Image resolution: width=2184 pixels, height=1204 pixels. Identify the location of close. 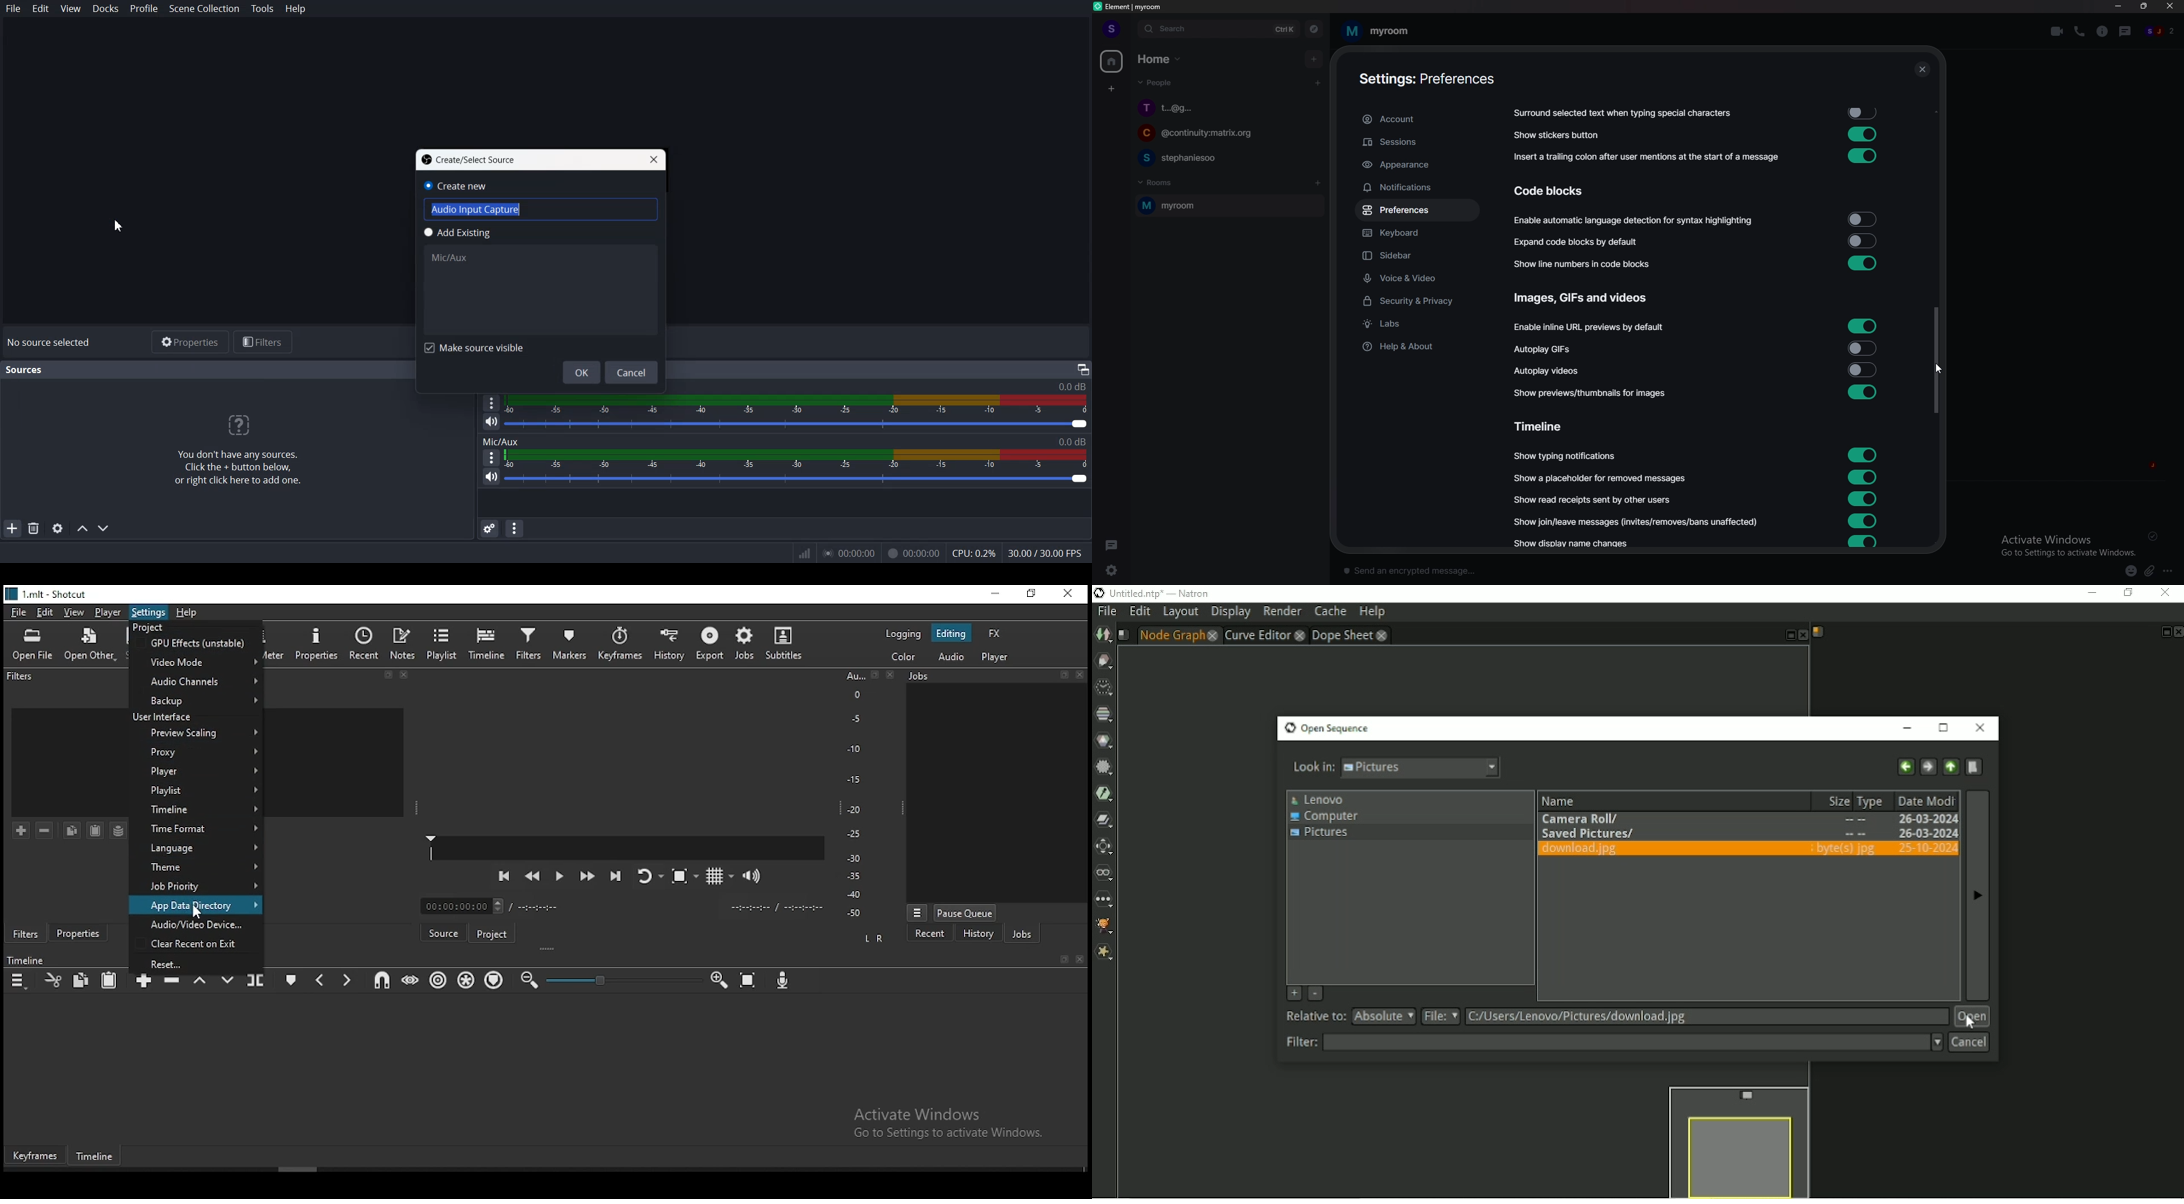
(895, 675).